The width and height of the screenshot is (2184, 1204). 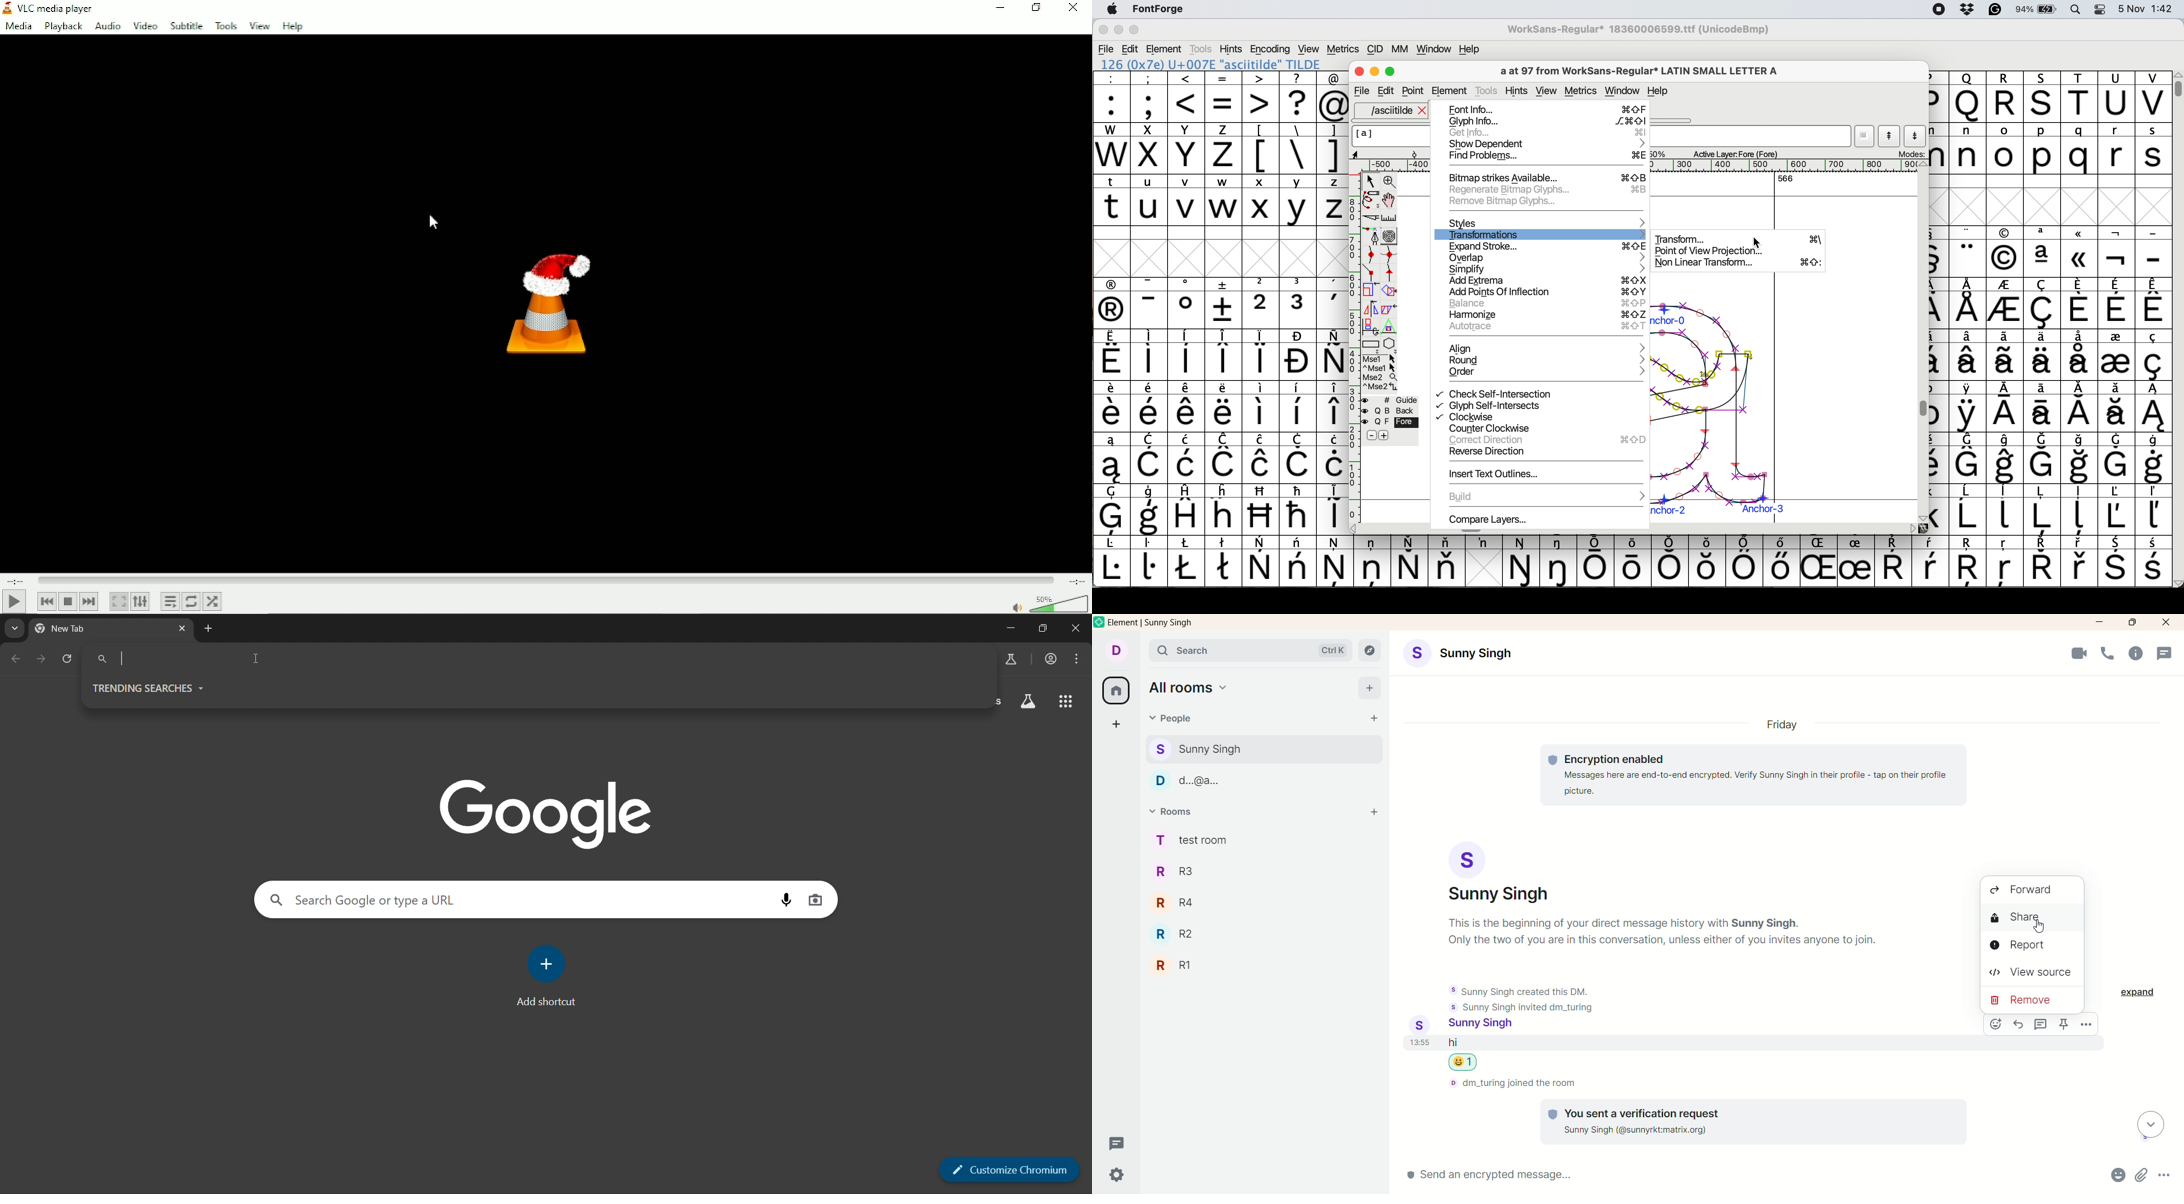 What do you see at coordinates (1298, 510) in the screenshot?
I see `symbol` at bounding box center [1298, 510].